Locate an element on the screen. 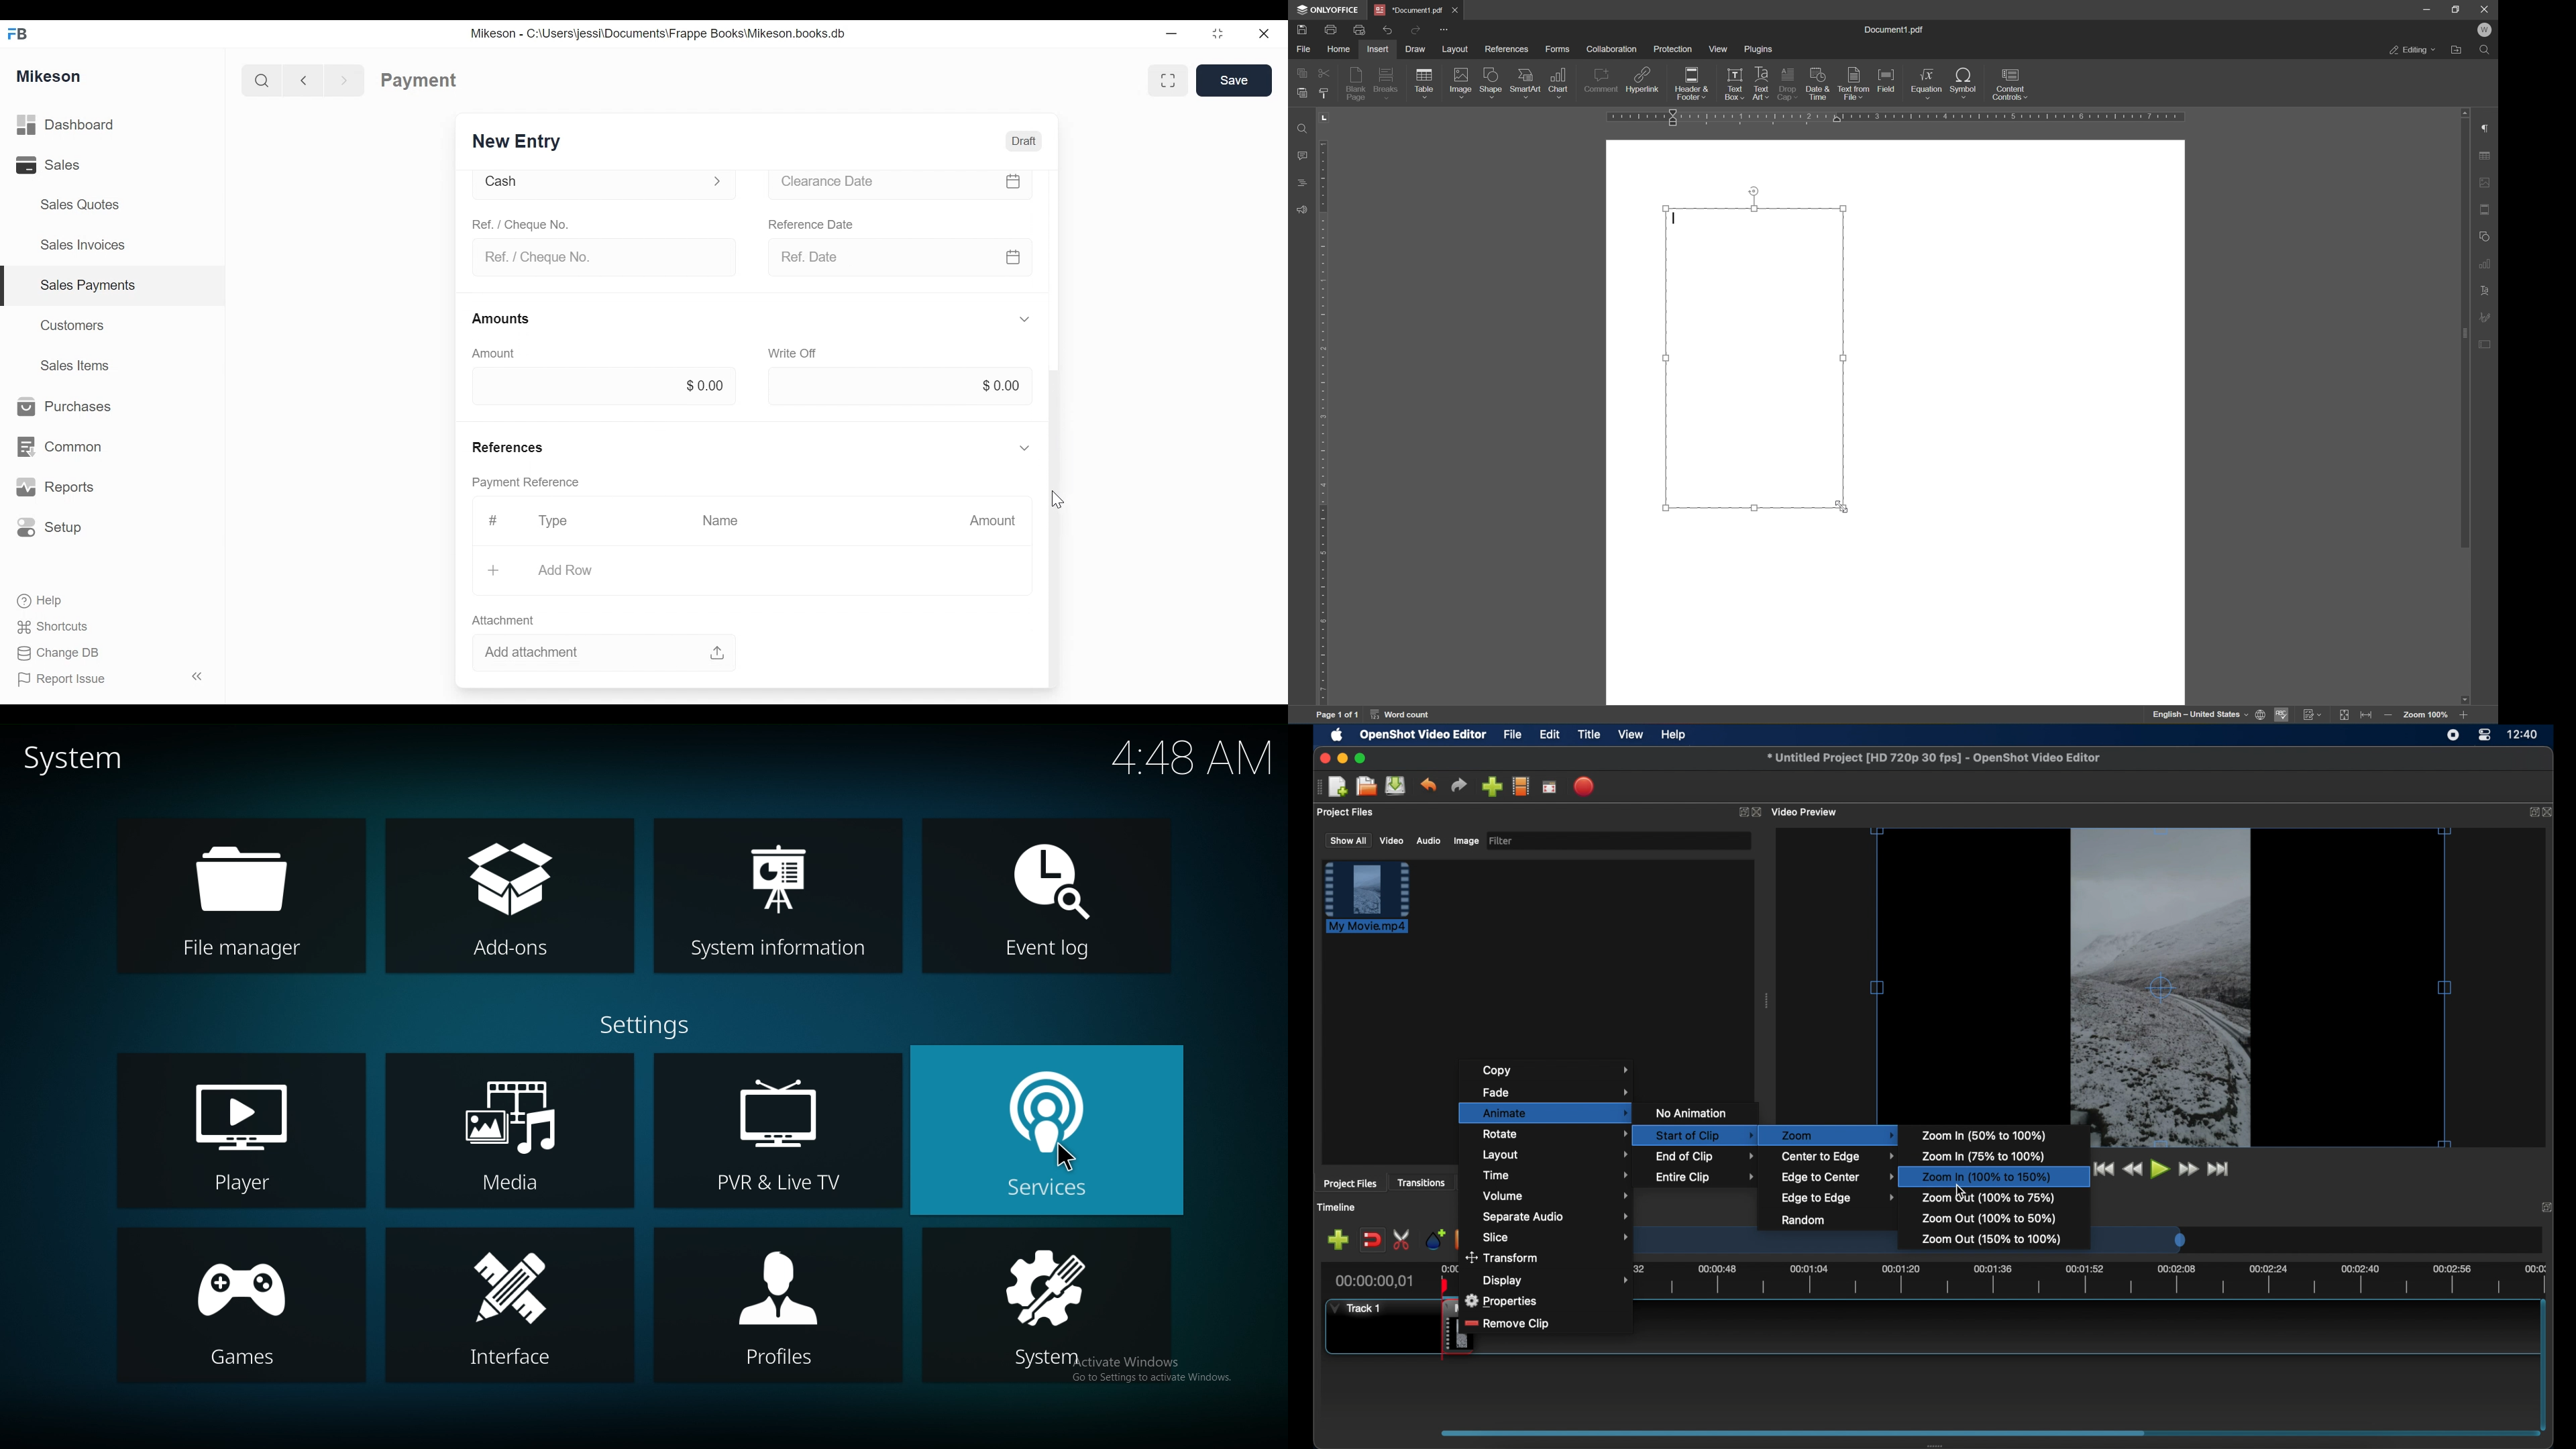  add ons is located at coordinates (508, 896).